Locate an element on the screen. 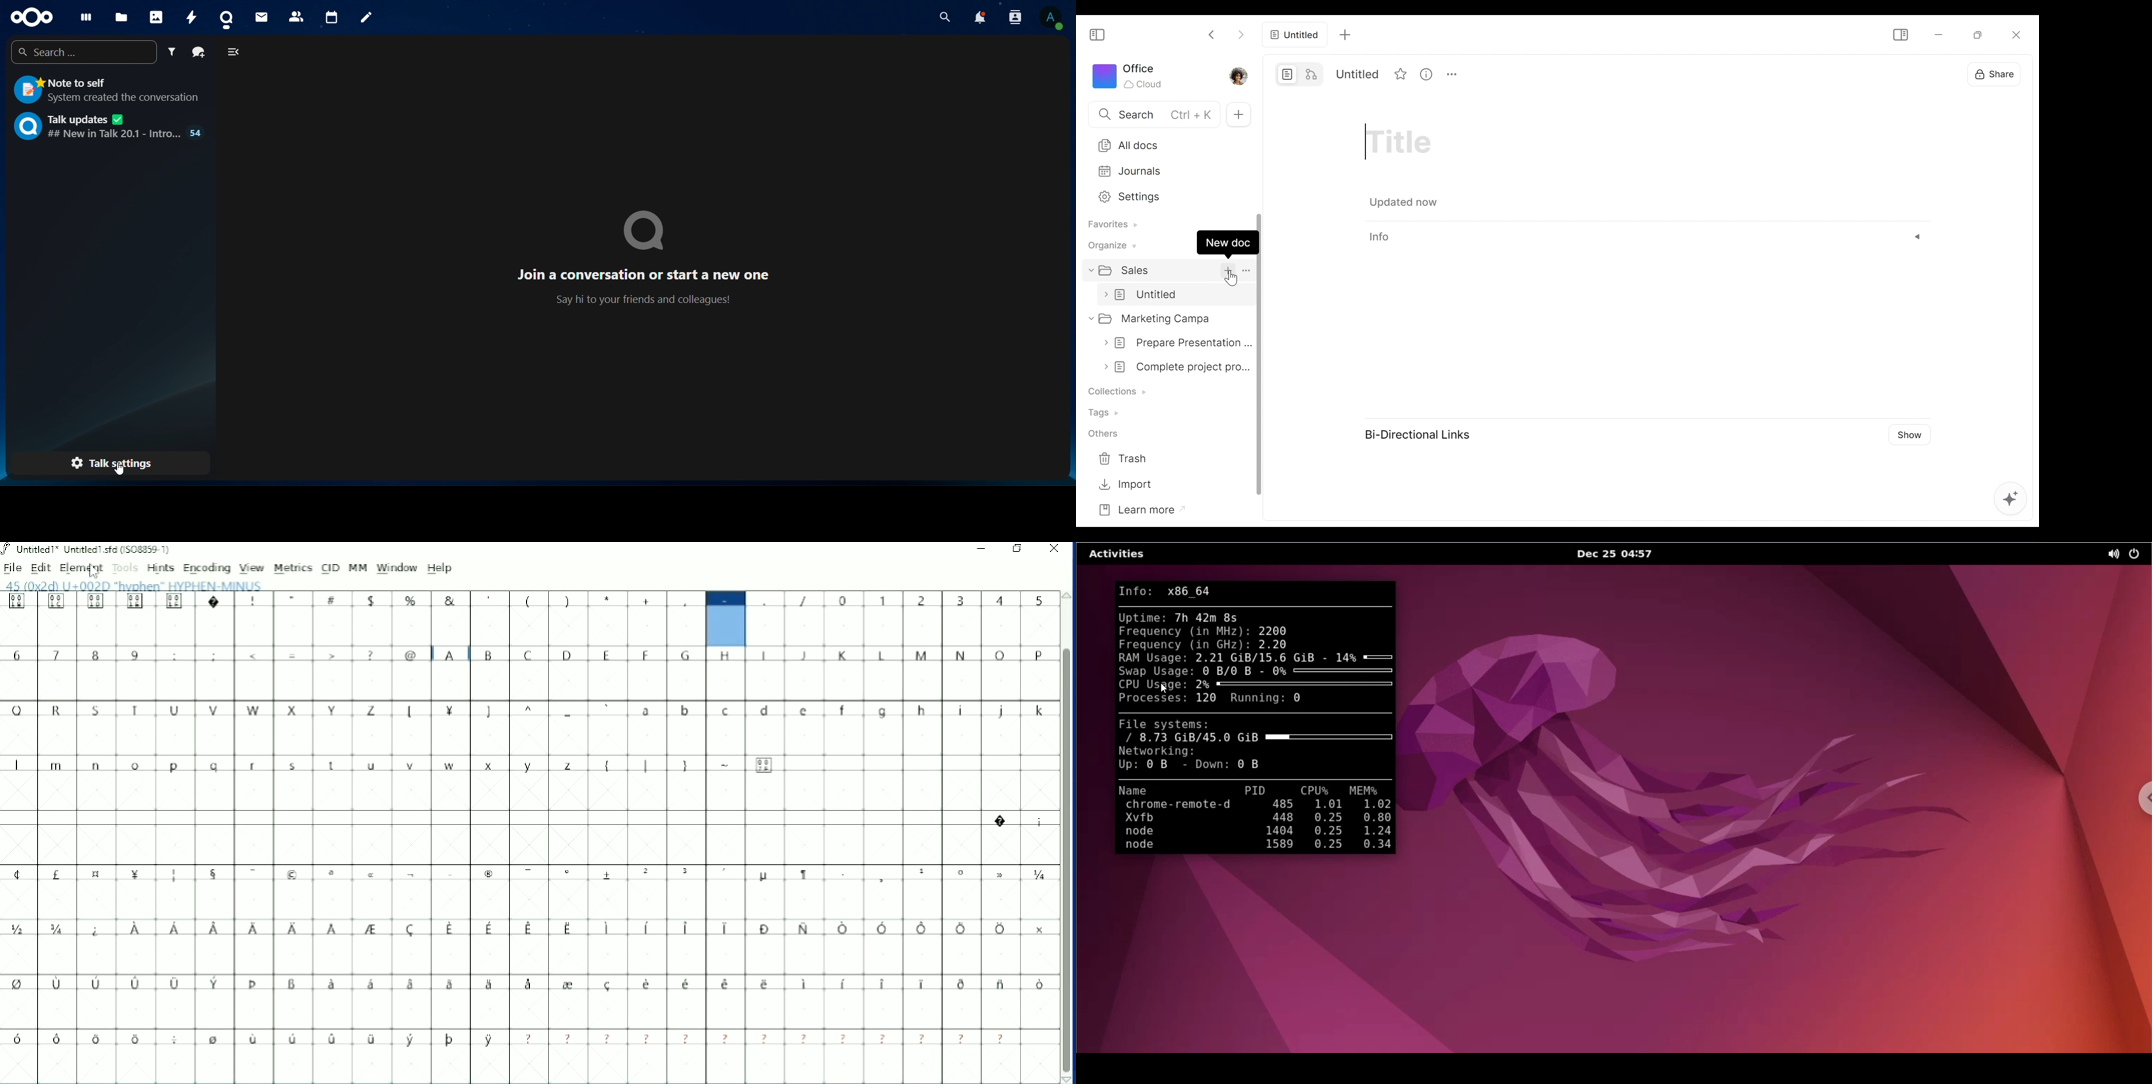 This screenshot has height=1092, width=2156. MM is located at coordinates (358, 568).